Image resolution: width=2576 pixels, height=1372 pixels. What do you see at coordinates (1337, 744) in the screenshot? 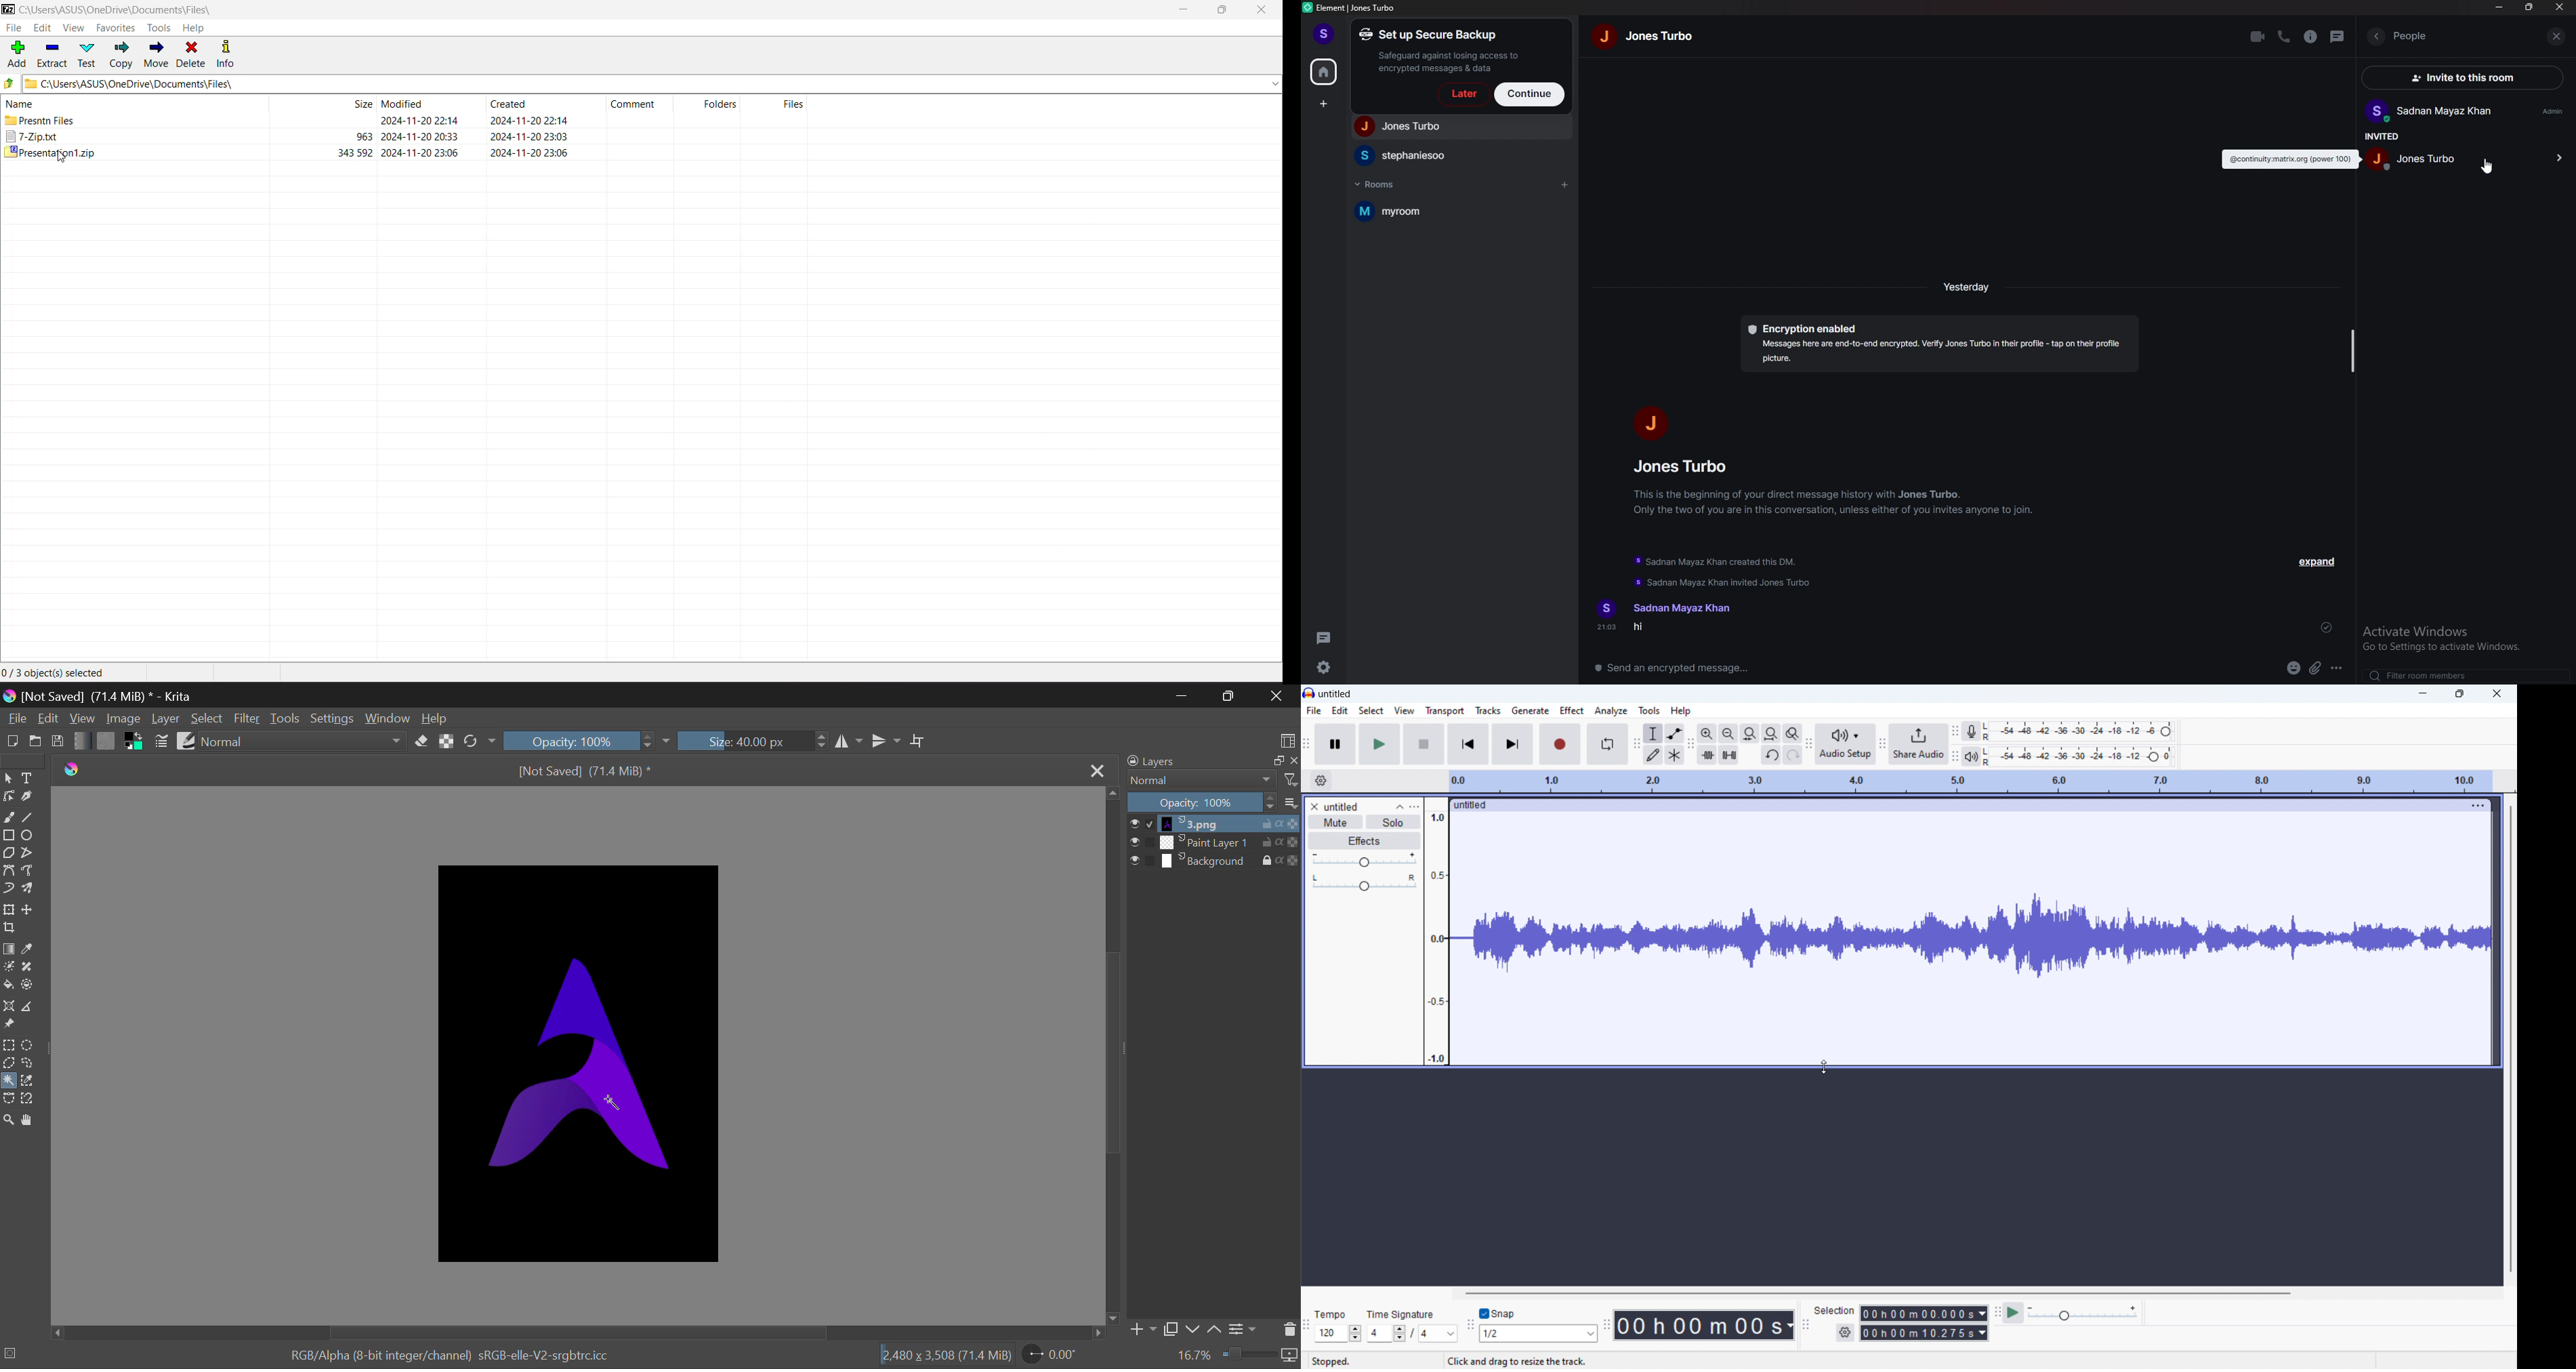
I see `pause` at bounding box center [1337, 744].